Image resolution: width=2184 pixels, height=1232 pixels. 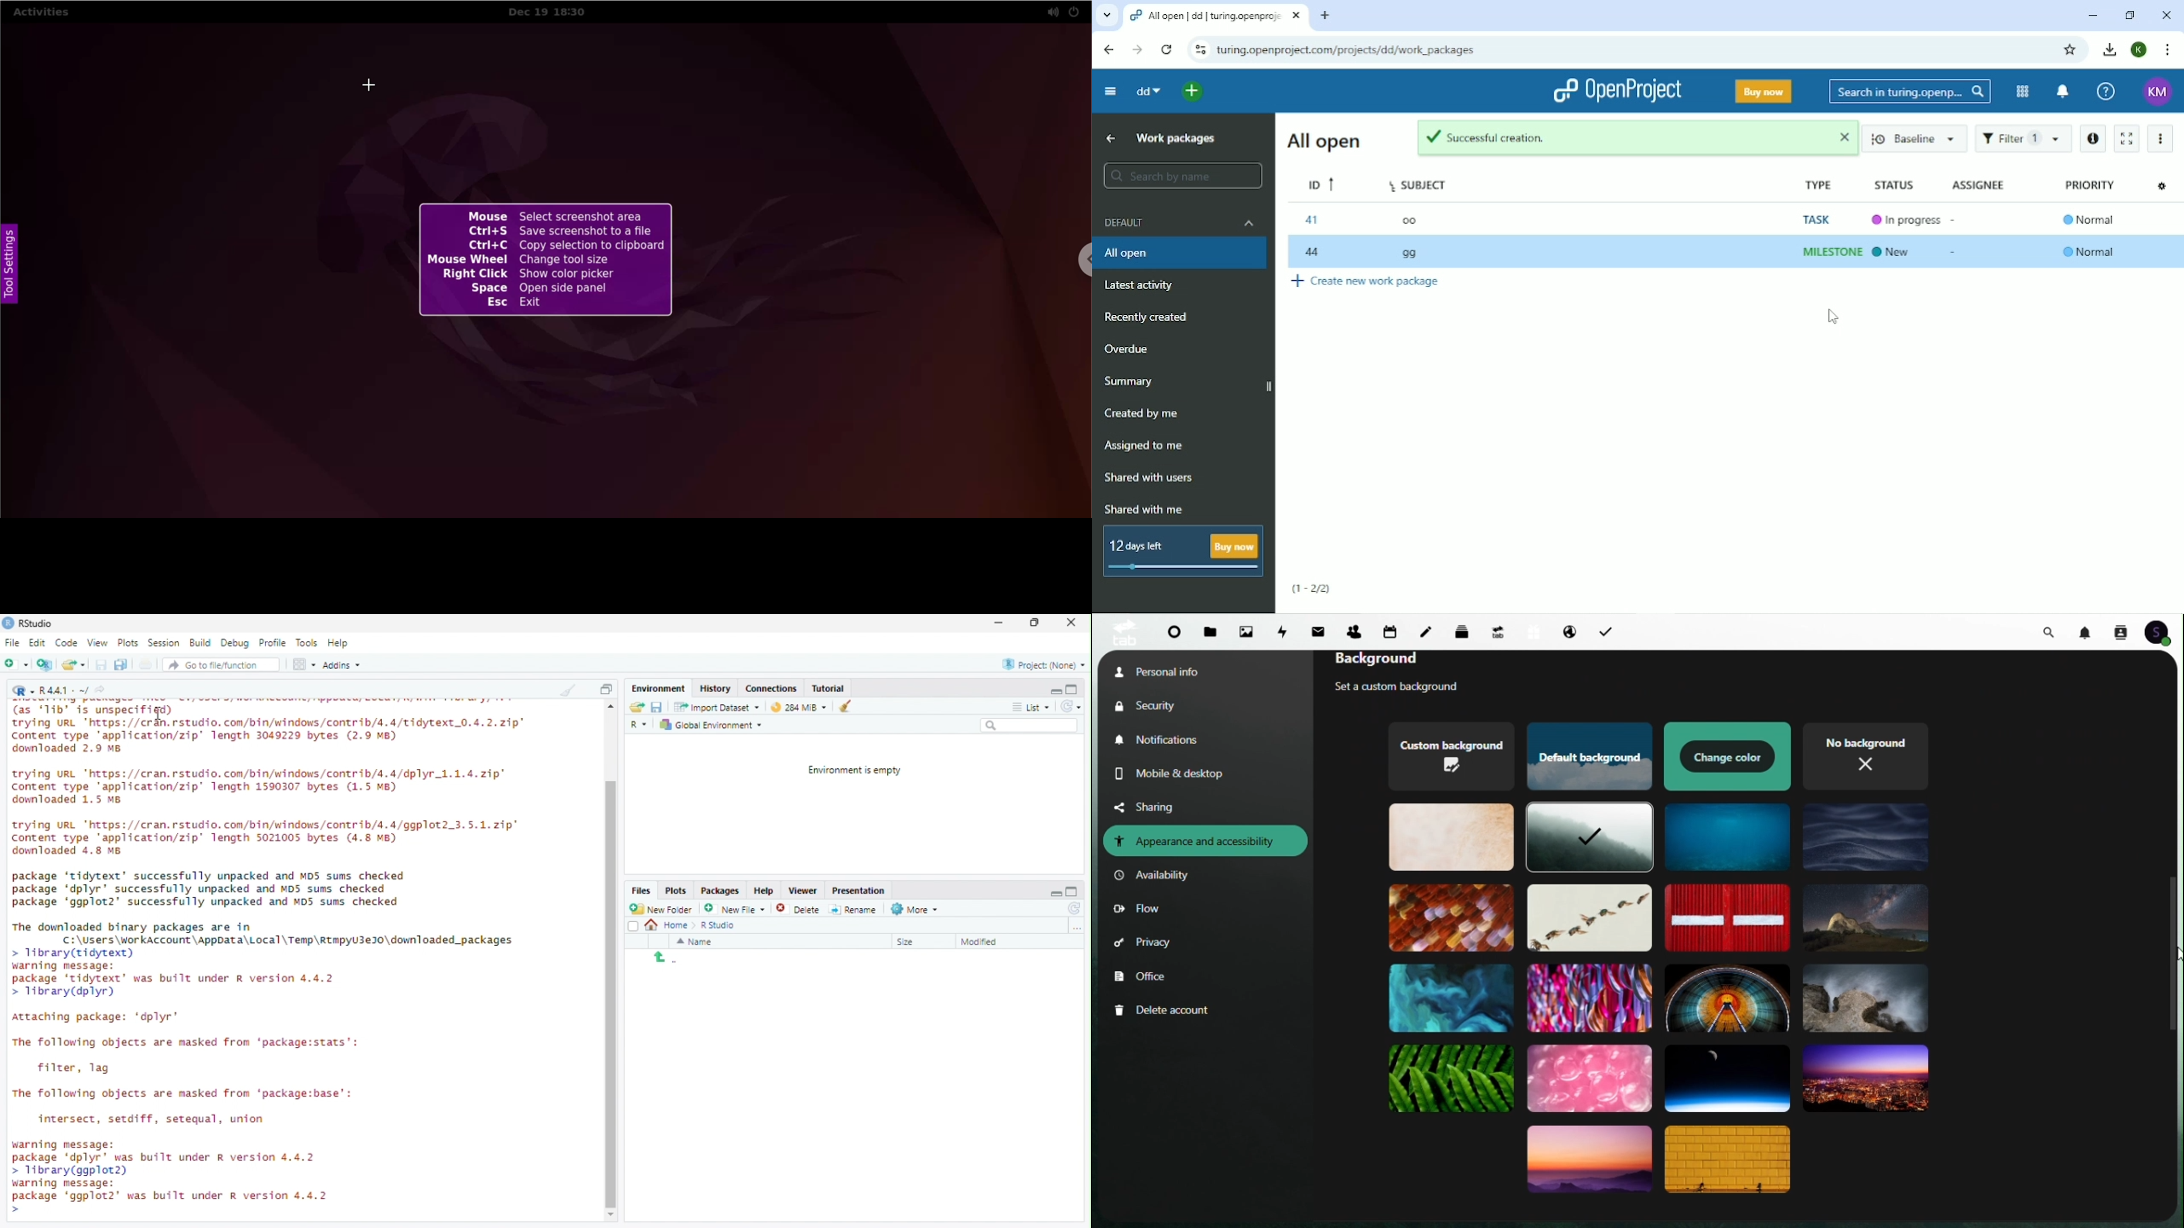 I want to click on Upgrade, so click(x=1498, y=631).